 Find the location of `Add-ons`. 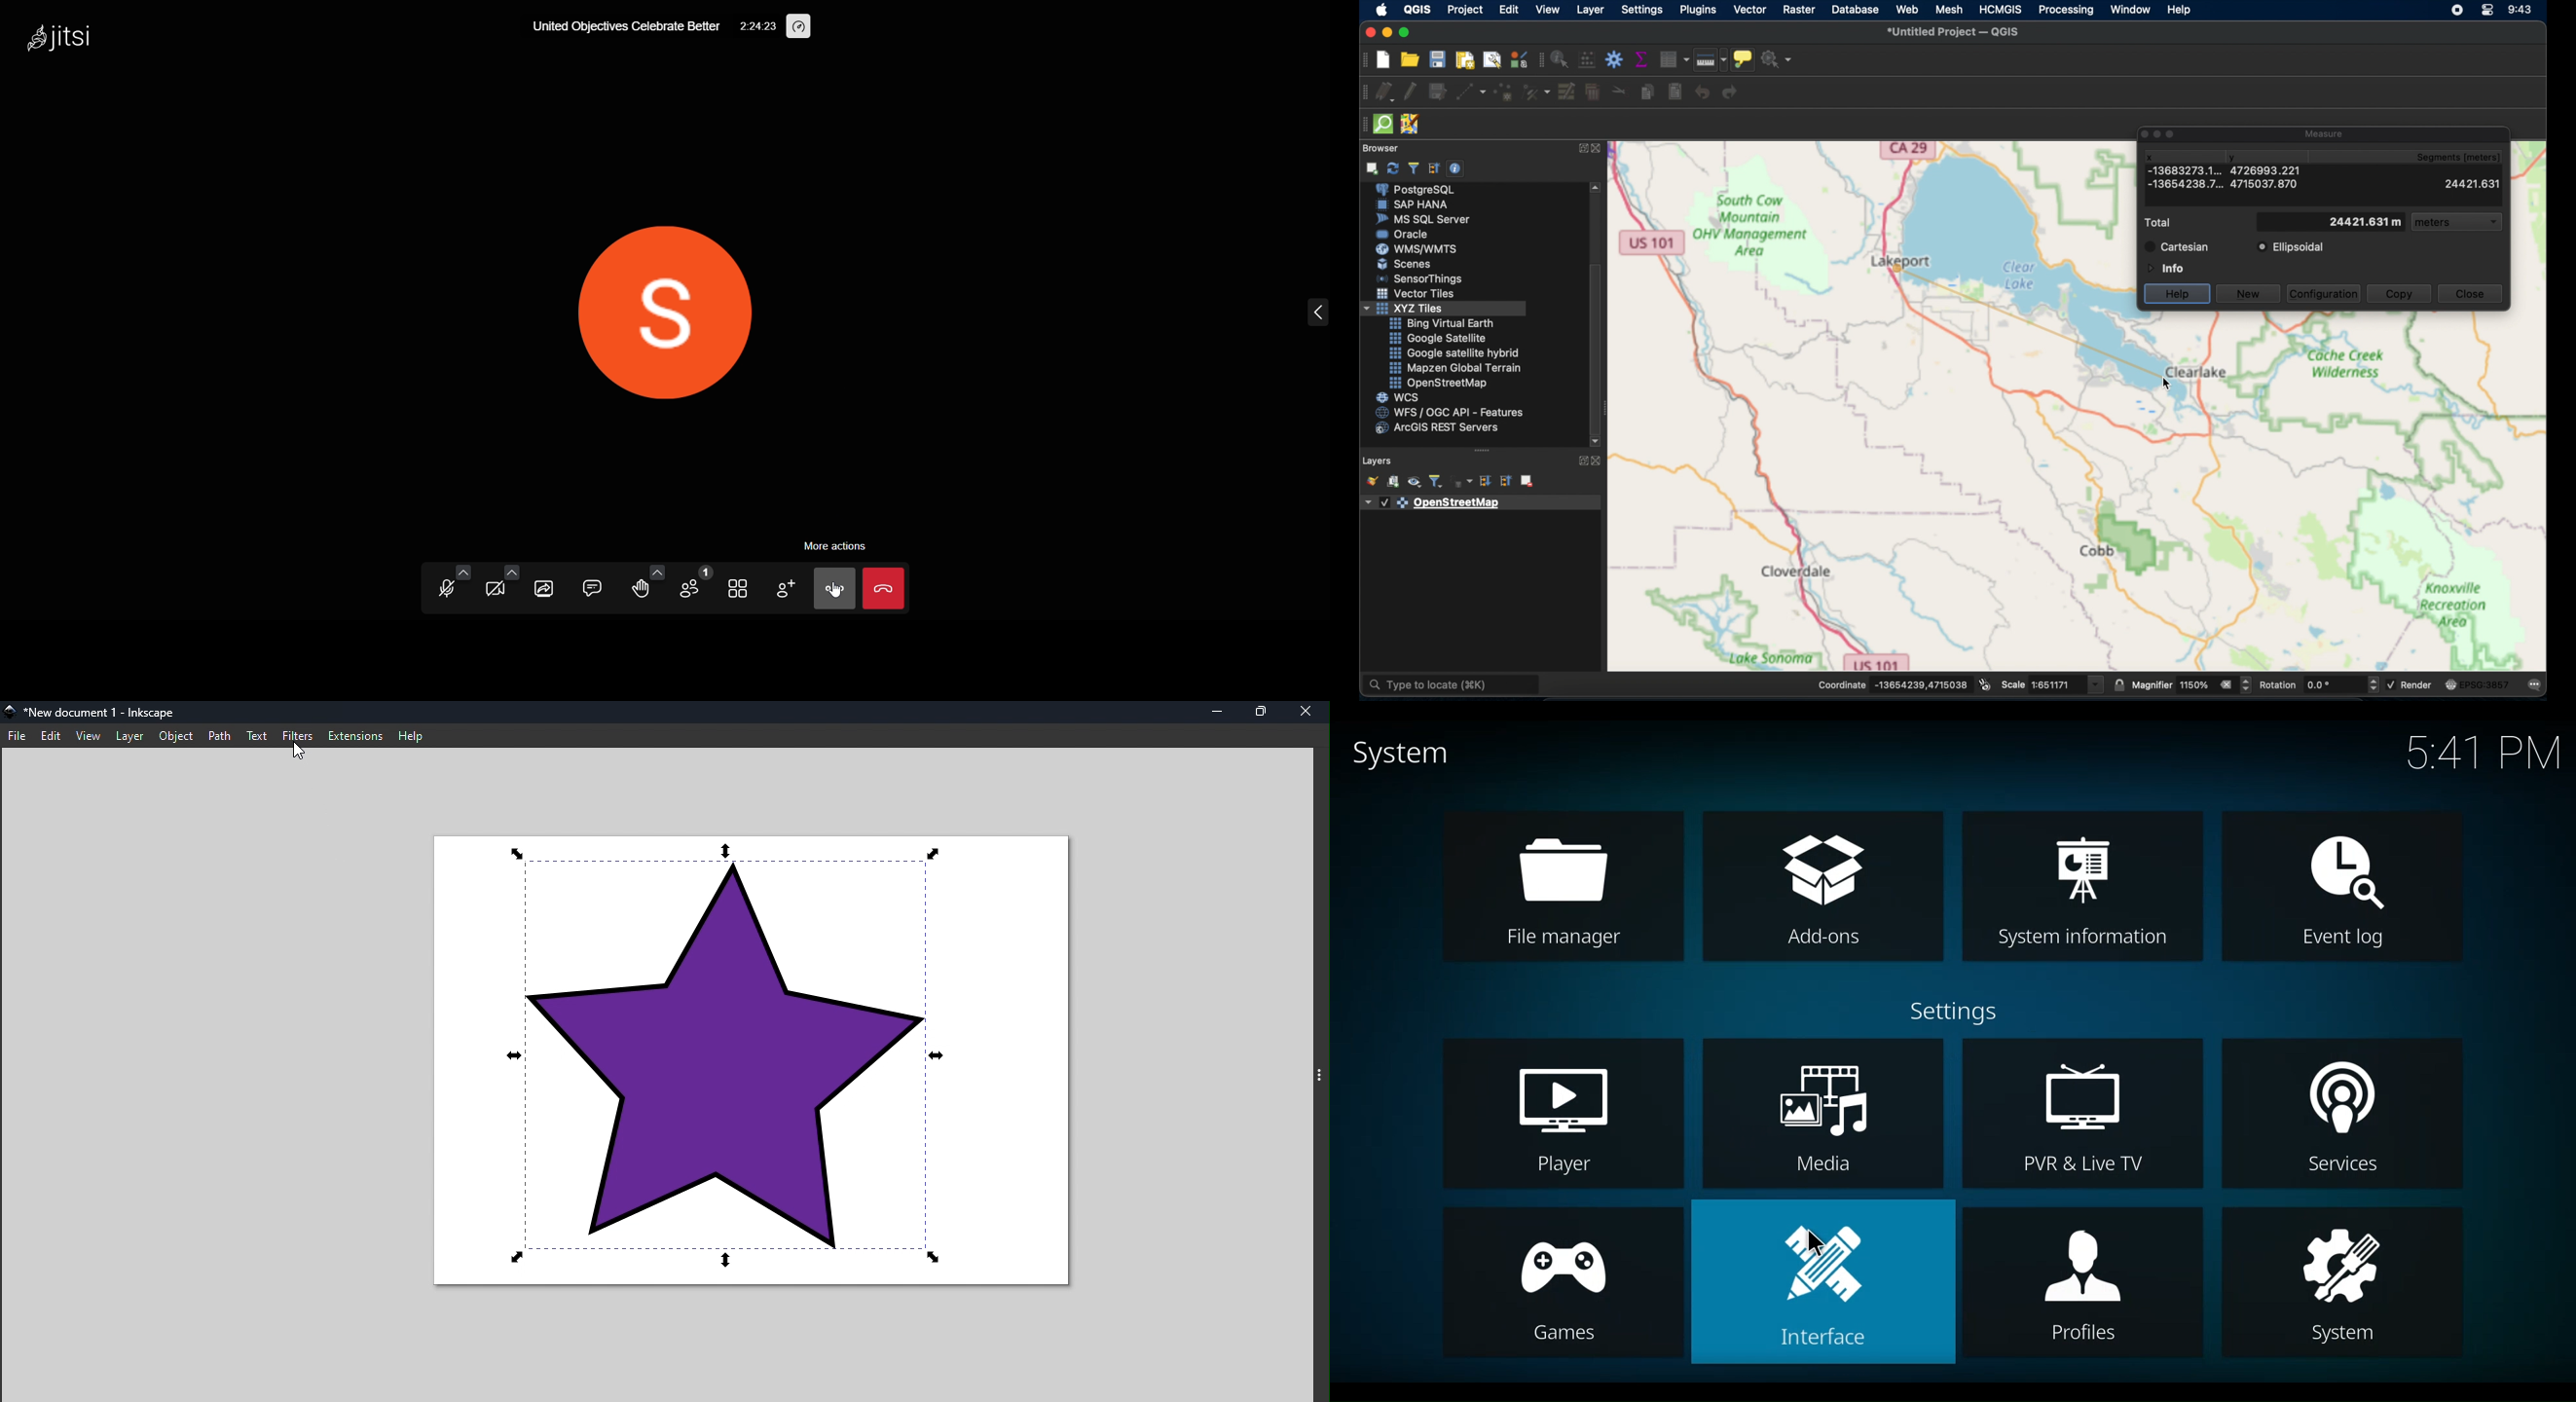

Add-ons is located at coordinates (1822, 885).